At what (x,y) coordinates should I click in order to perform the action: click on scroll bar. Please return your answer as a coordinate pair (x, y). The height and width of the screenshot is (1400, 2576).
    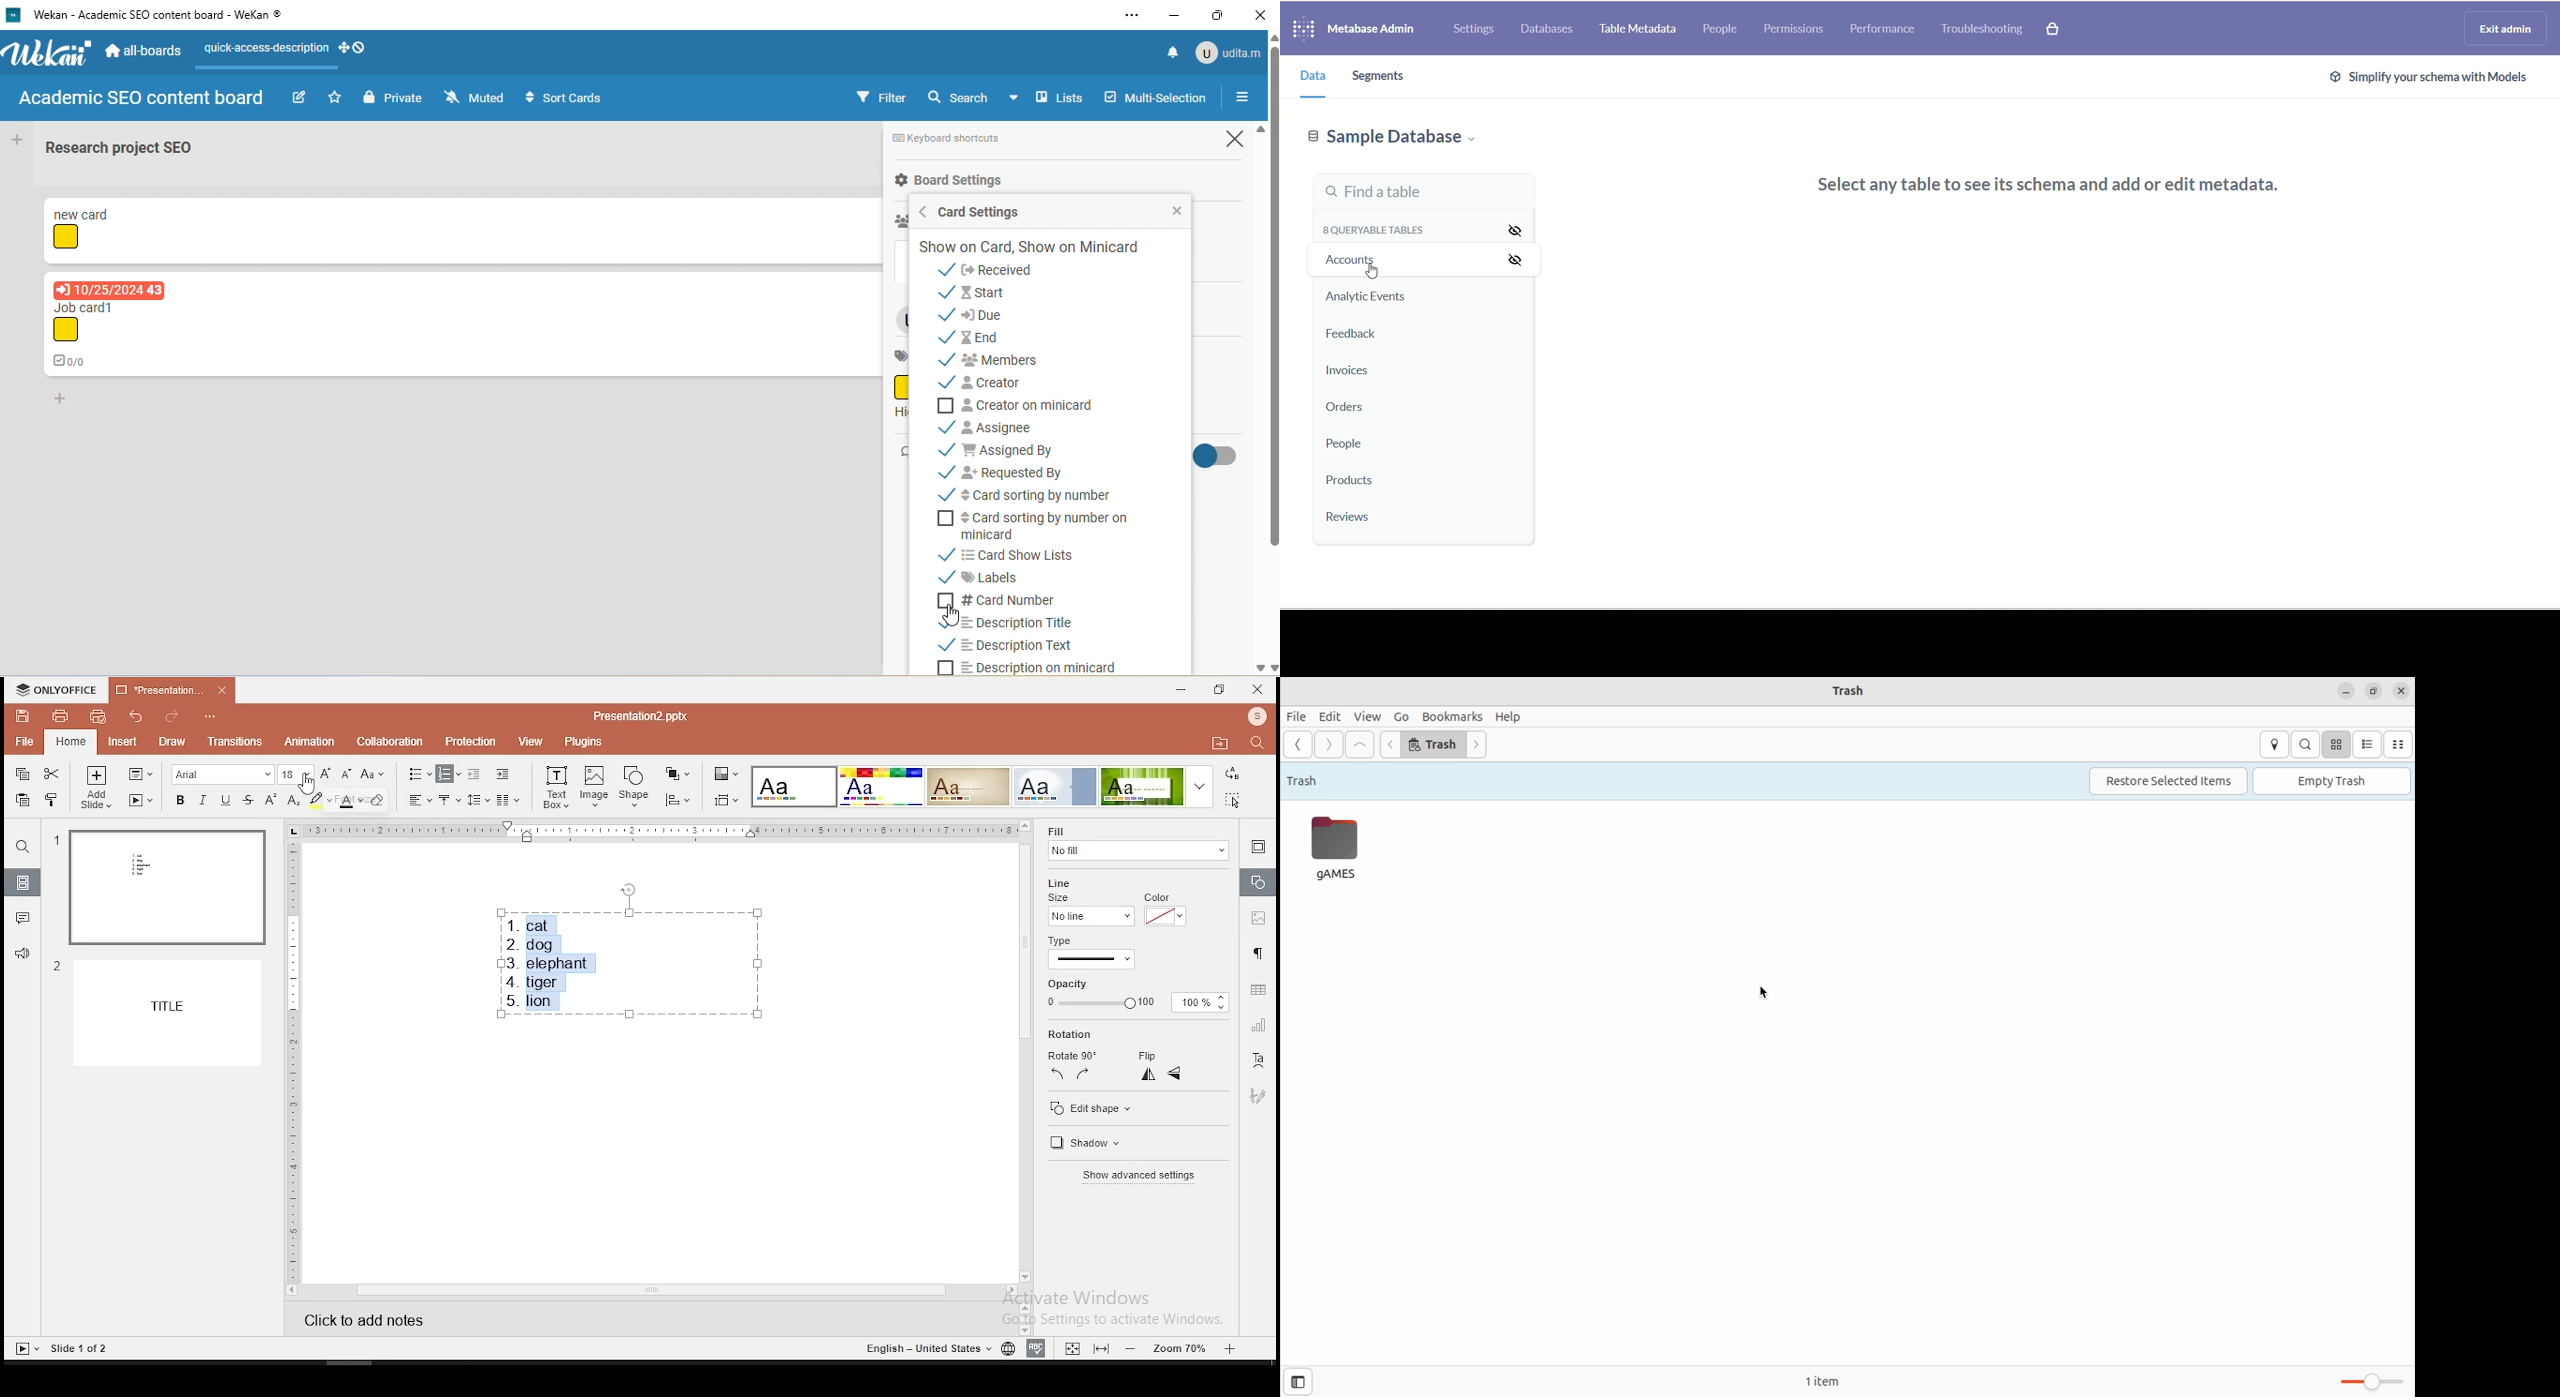
    Looking at the image, I should click on (1024, 1051).